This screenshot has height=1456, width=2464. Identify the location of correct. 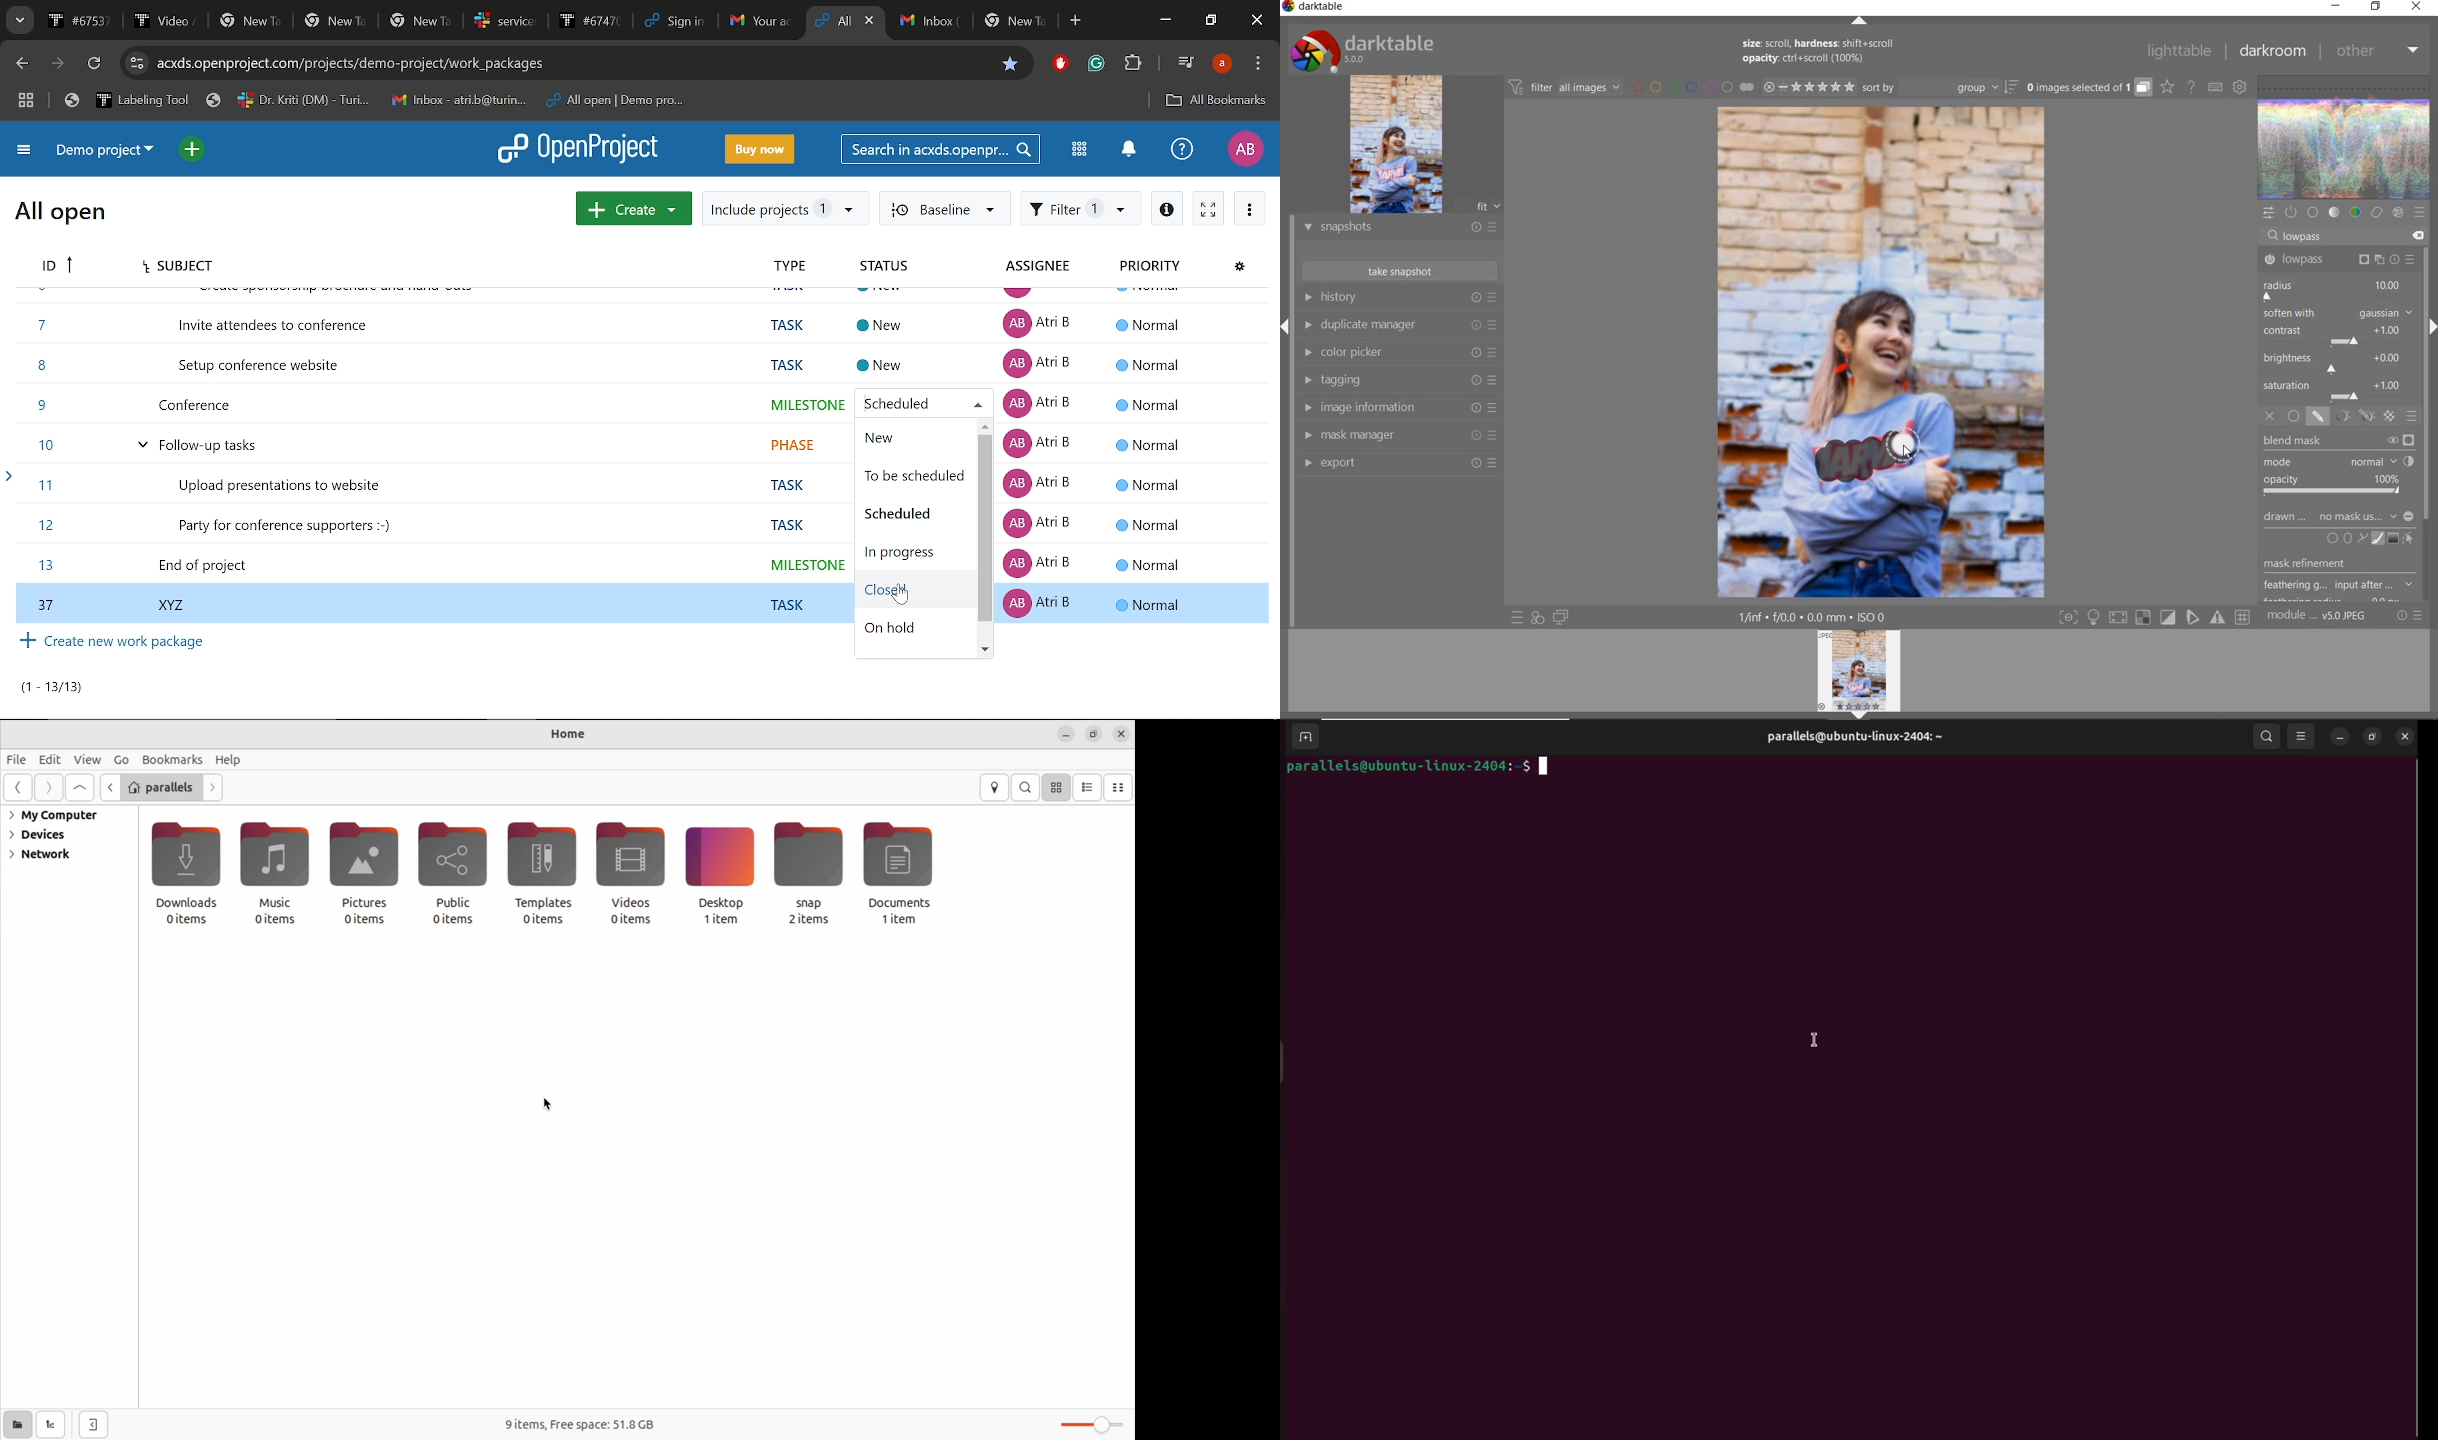
(2377, 213).